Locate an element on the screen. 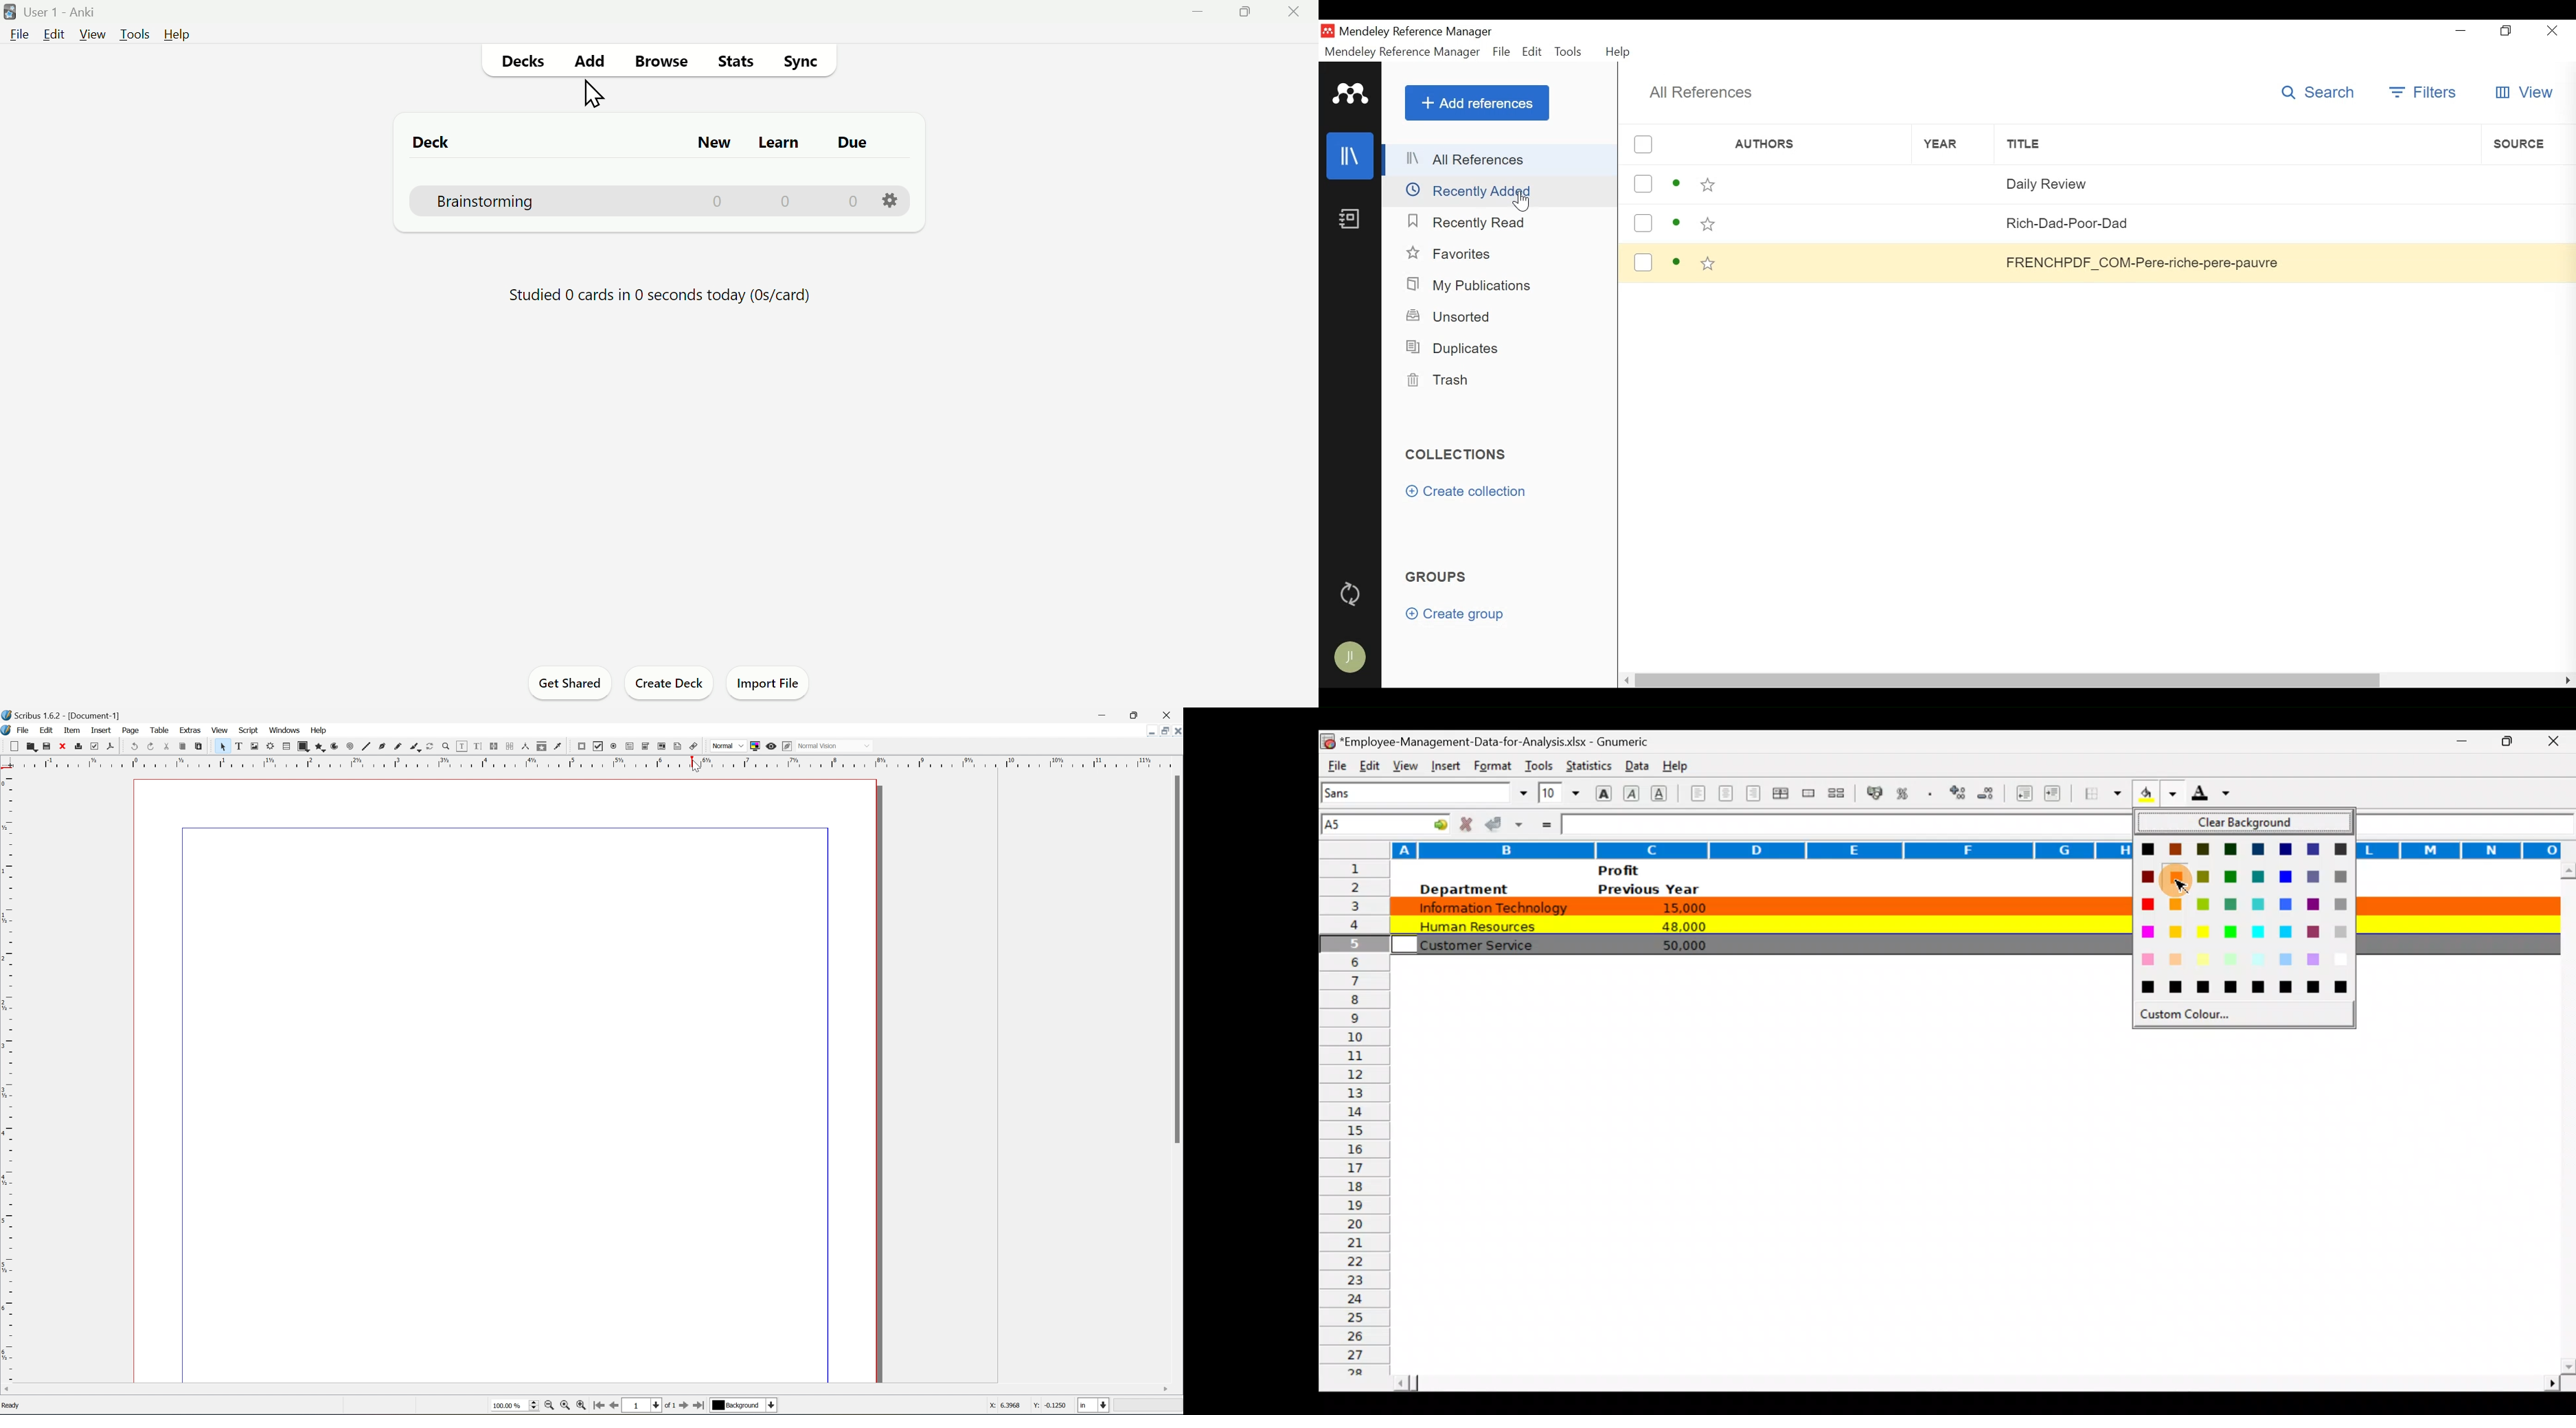 This screenshot has width=2576, height=1428. Cursor is located at coordinates (594, 93).